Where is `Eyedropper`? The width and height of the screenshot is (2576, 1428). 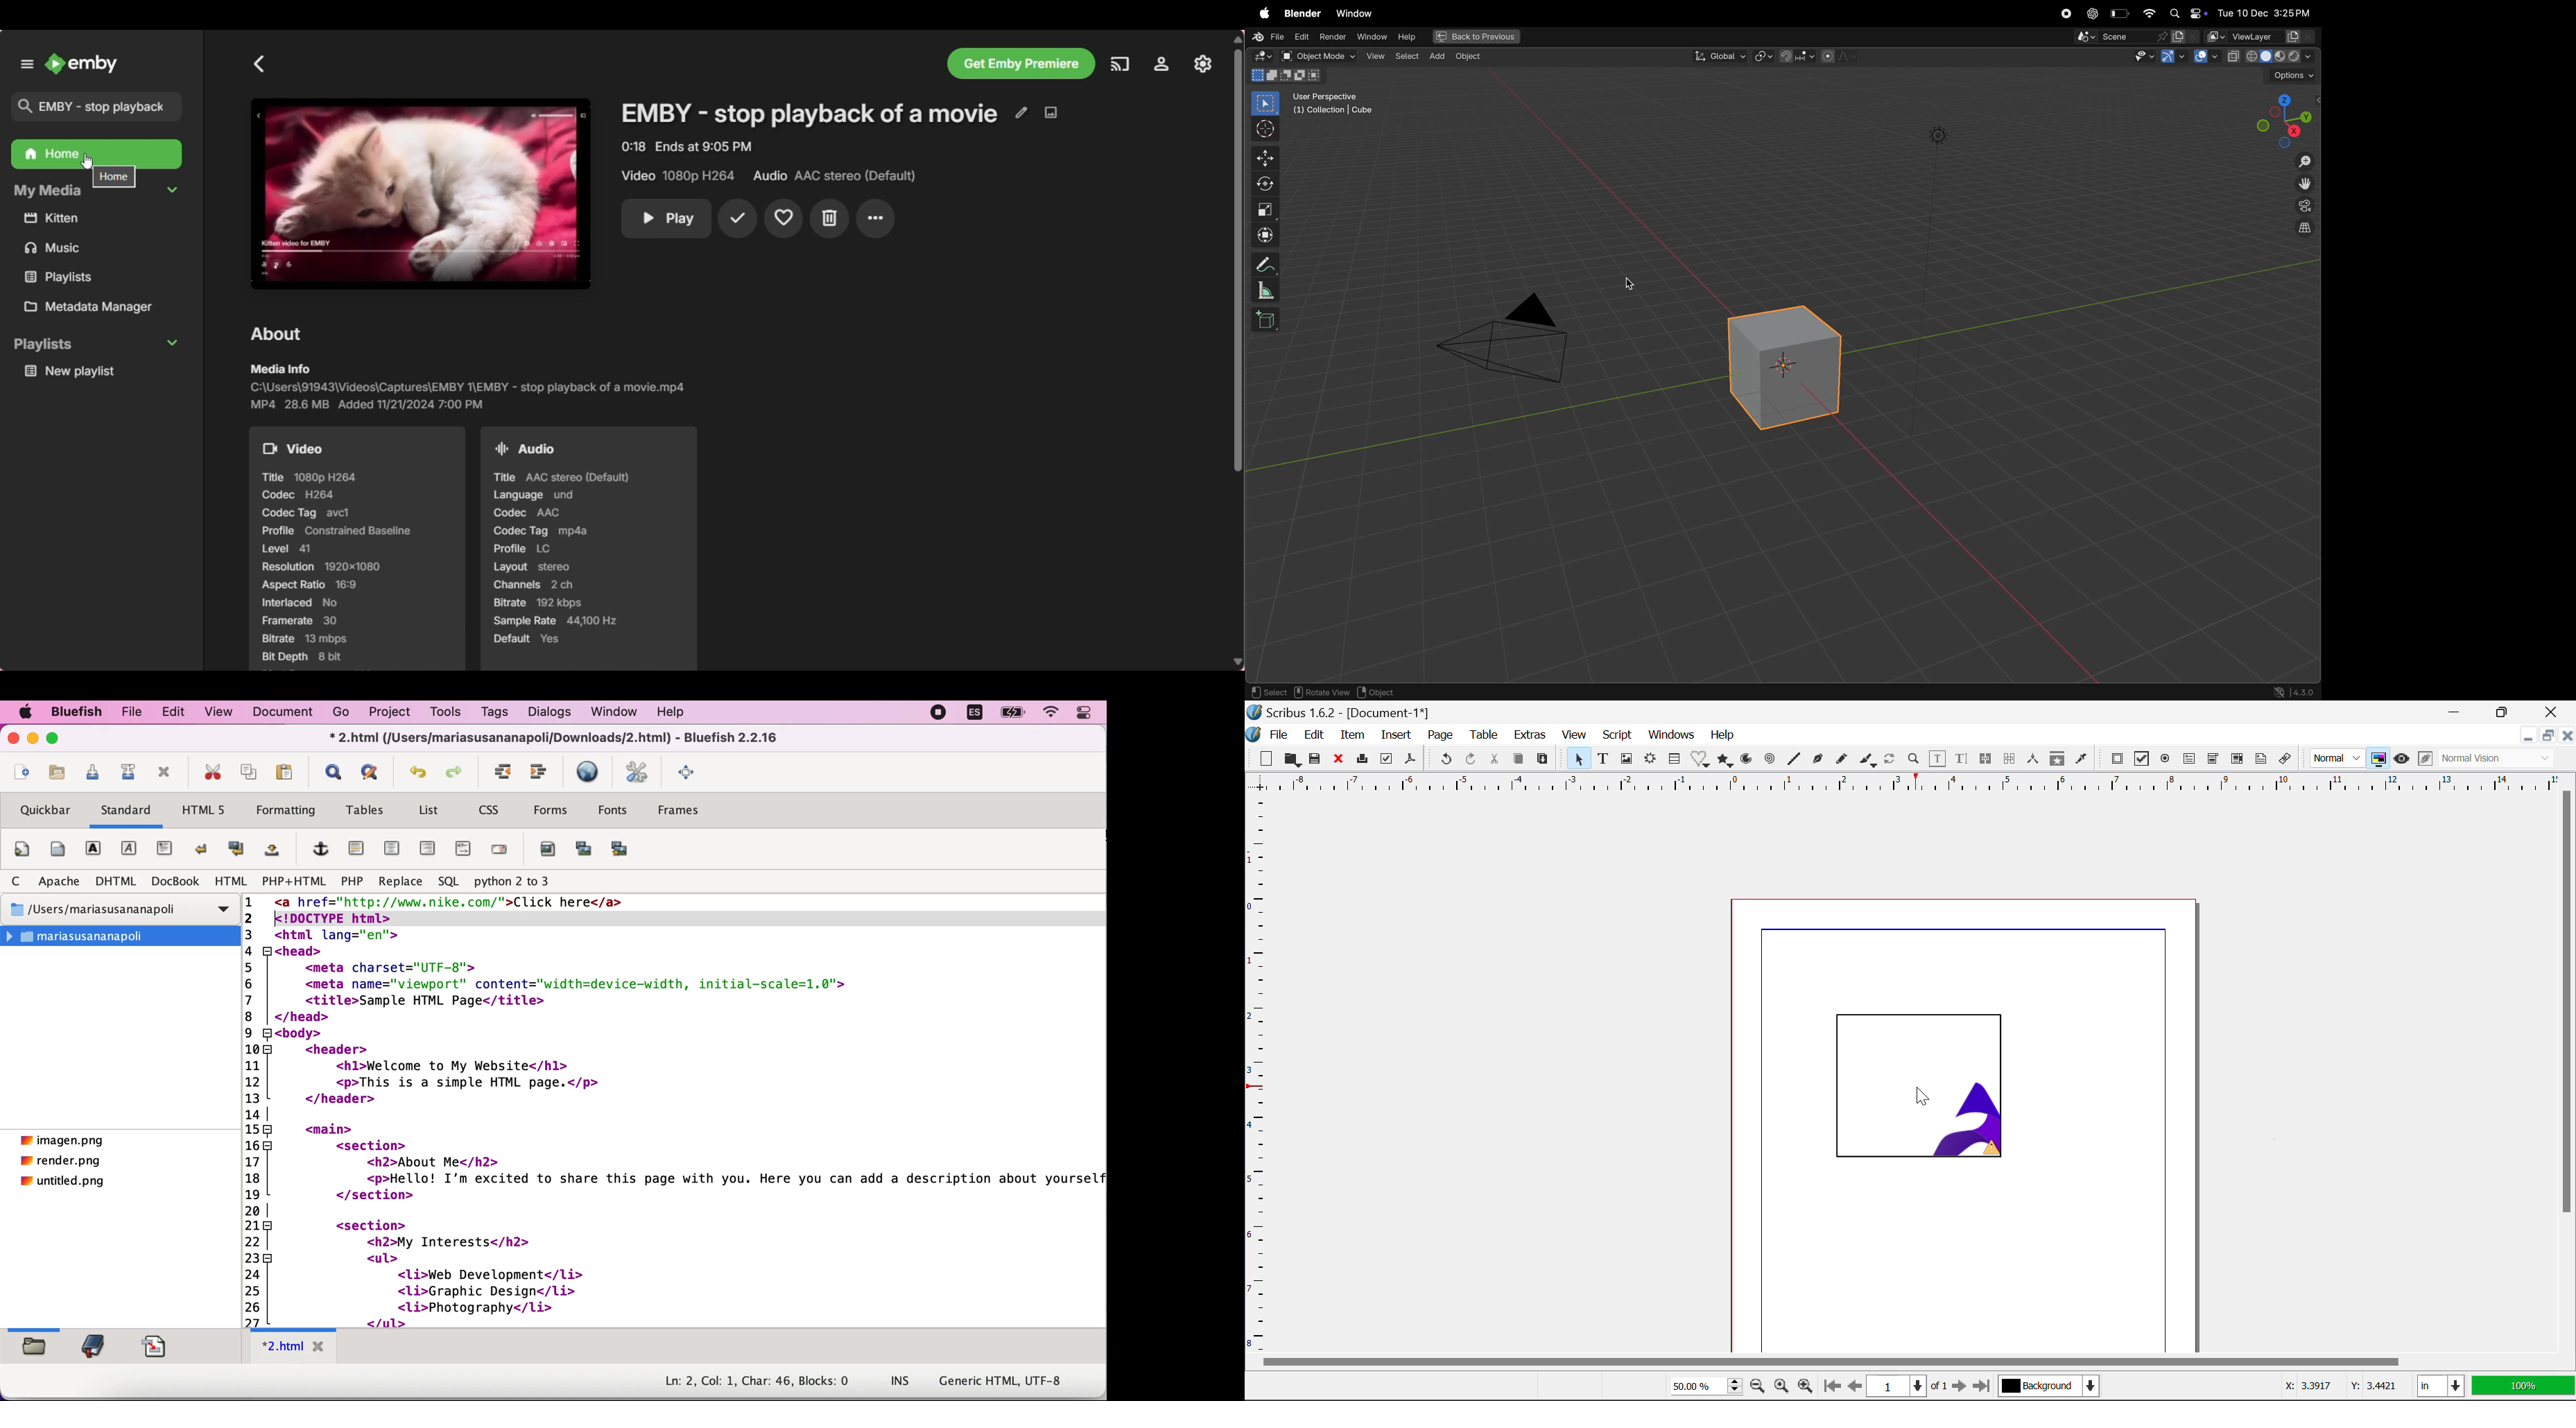 Eyedropper is located at coordinates (2082, 760).